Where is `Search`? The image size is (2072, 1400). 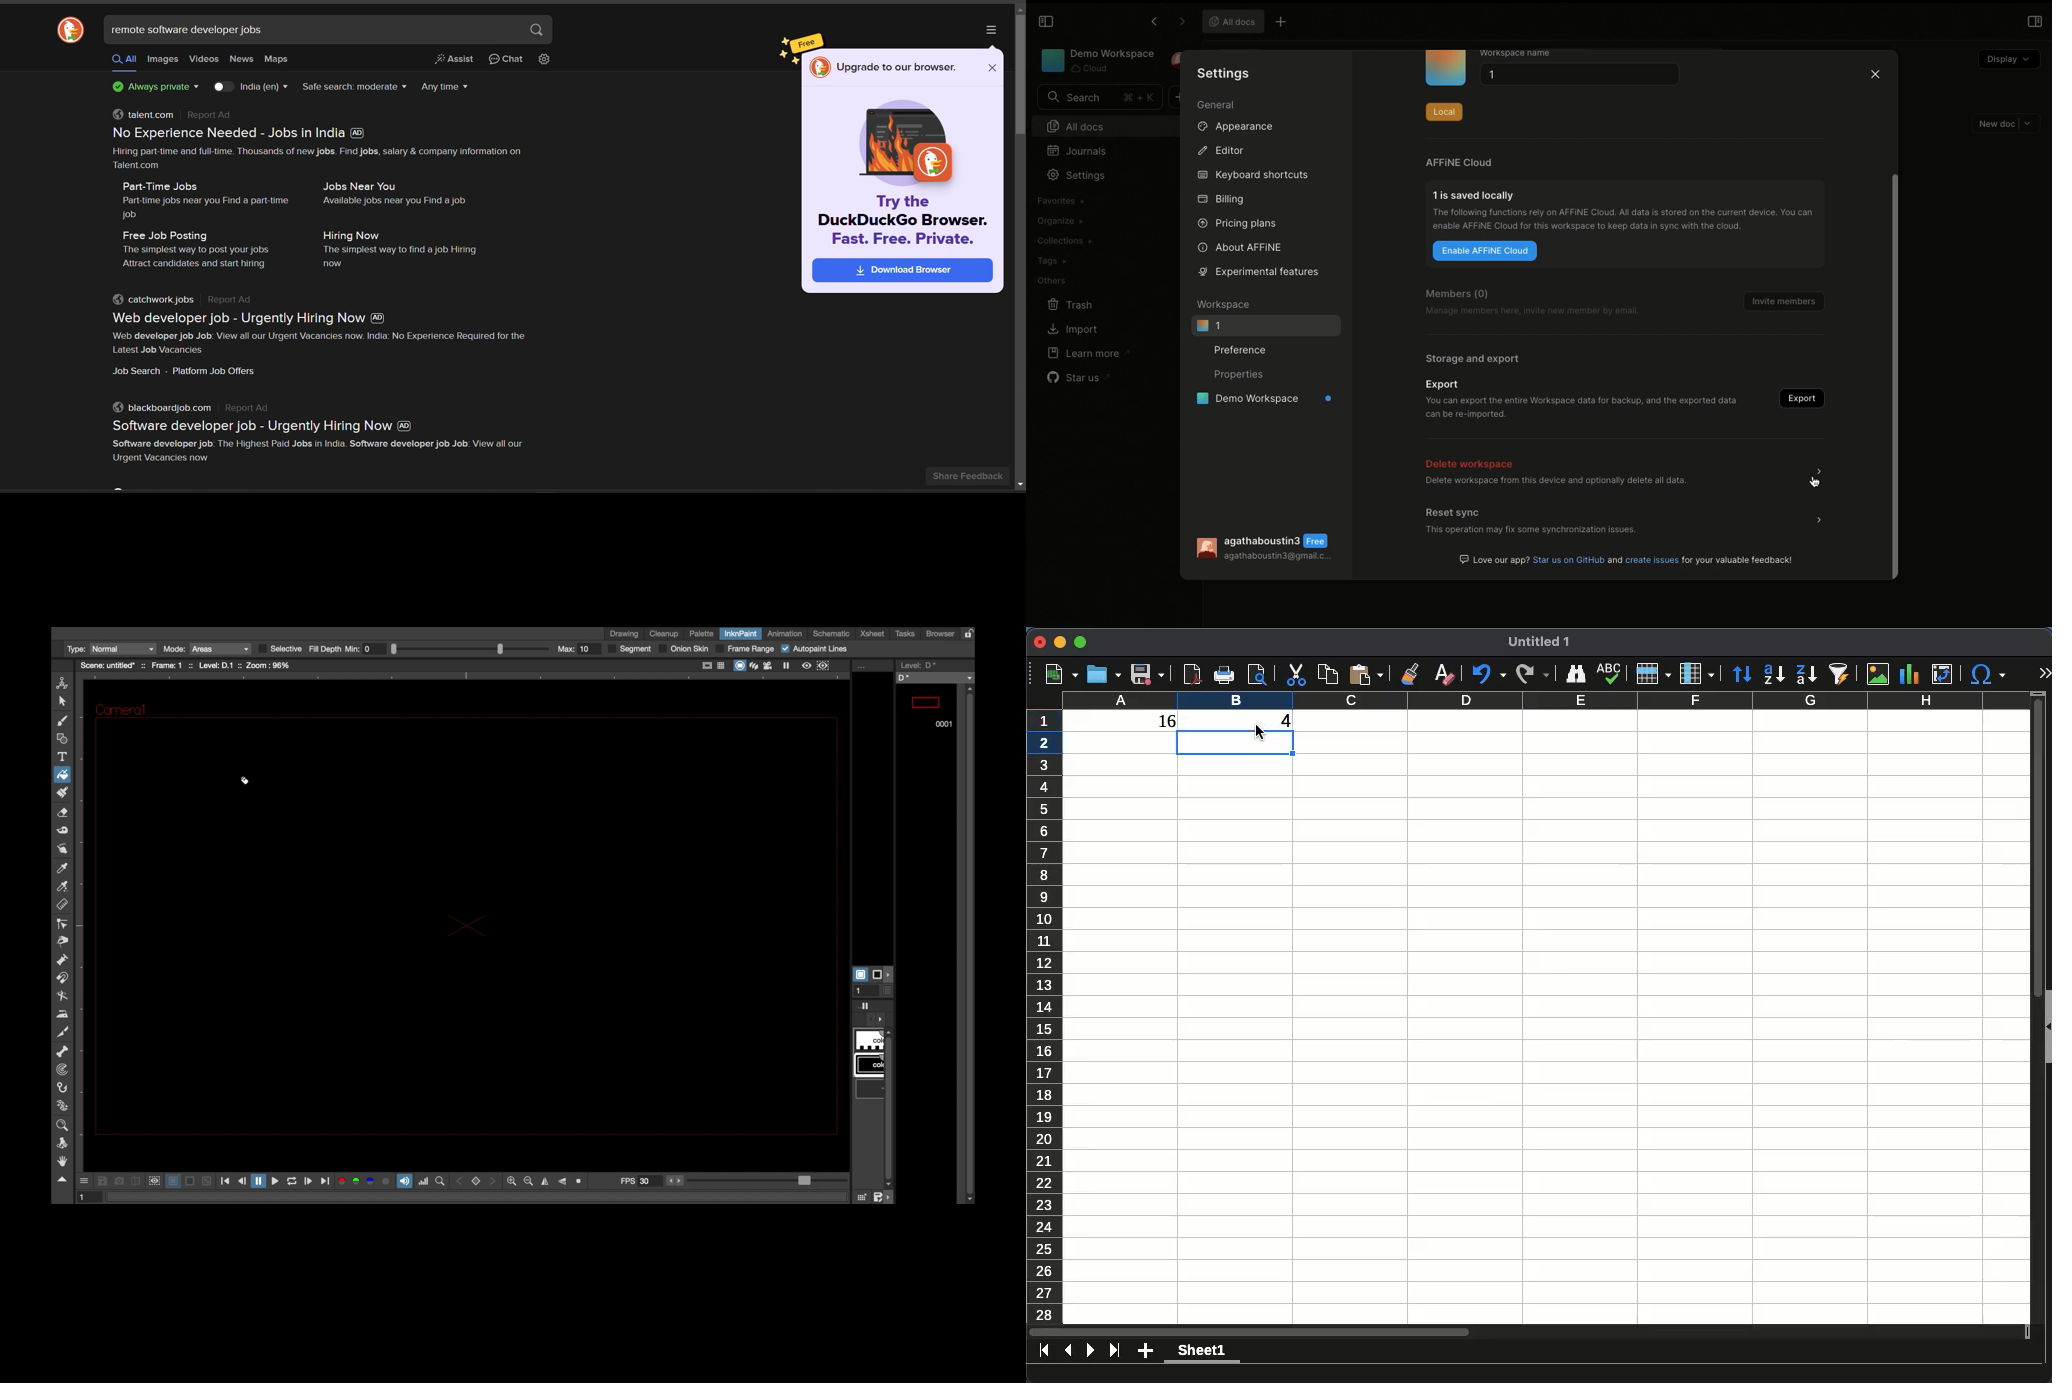
Search is located at coordinates (1099, 97).